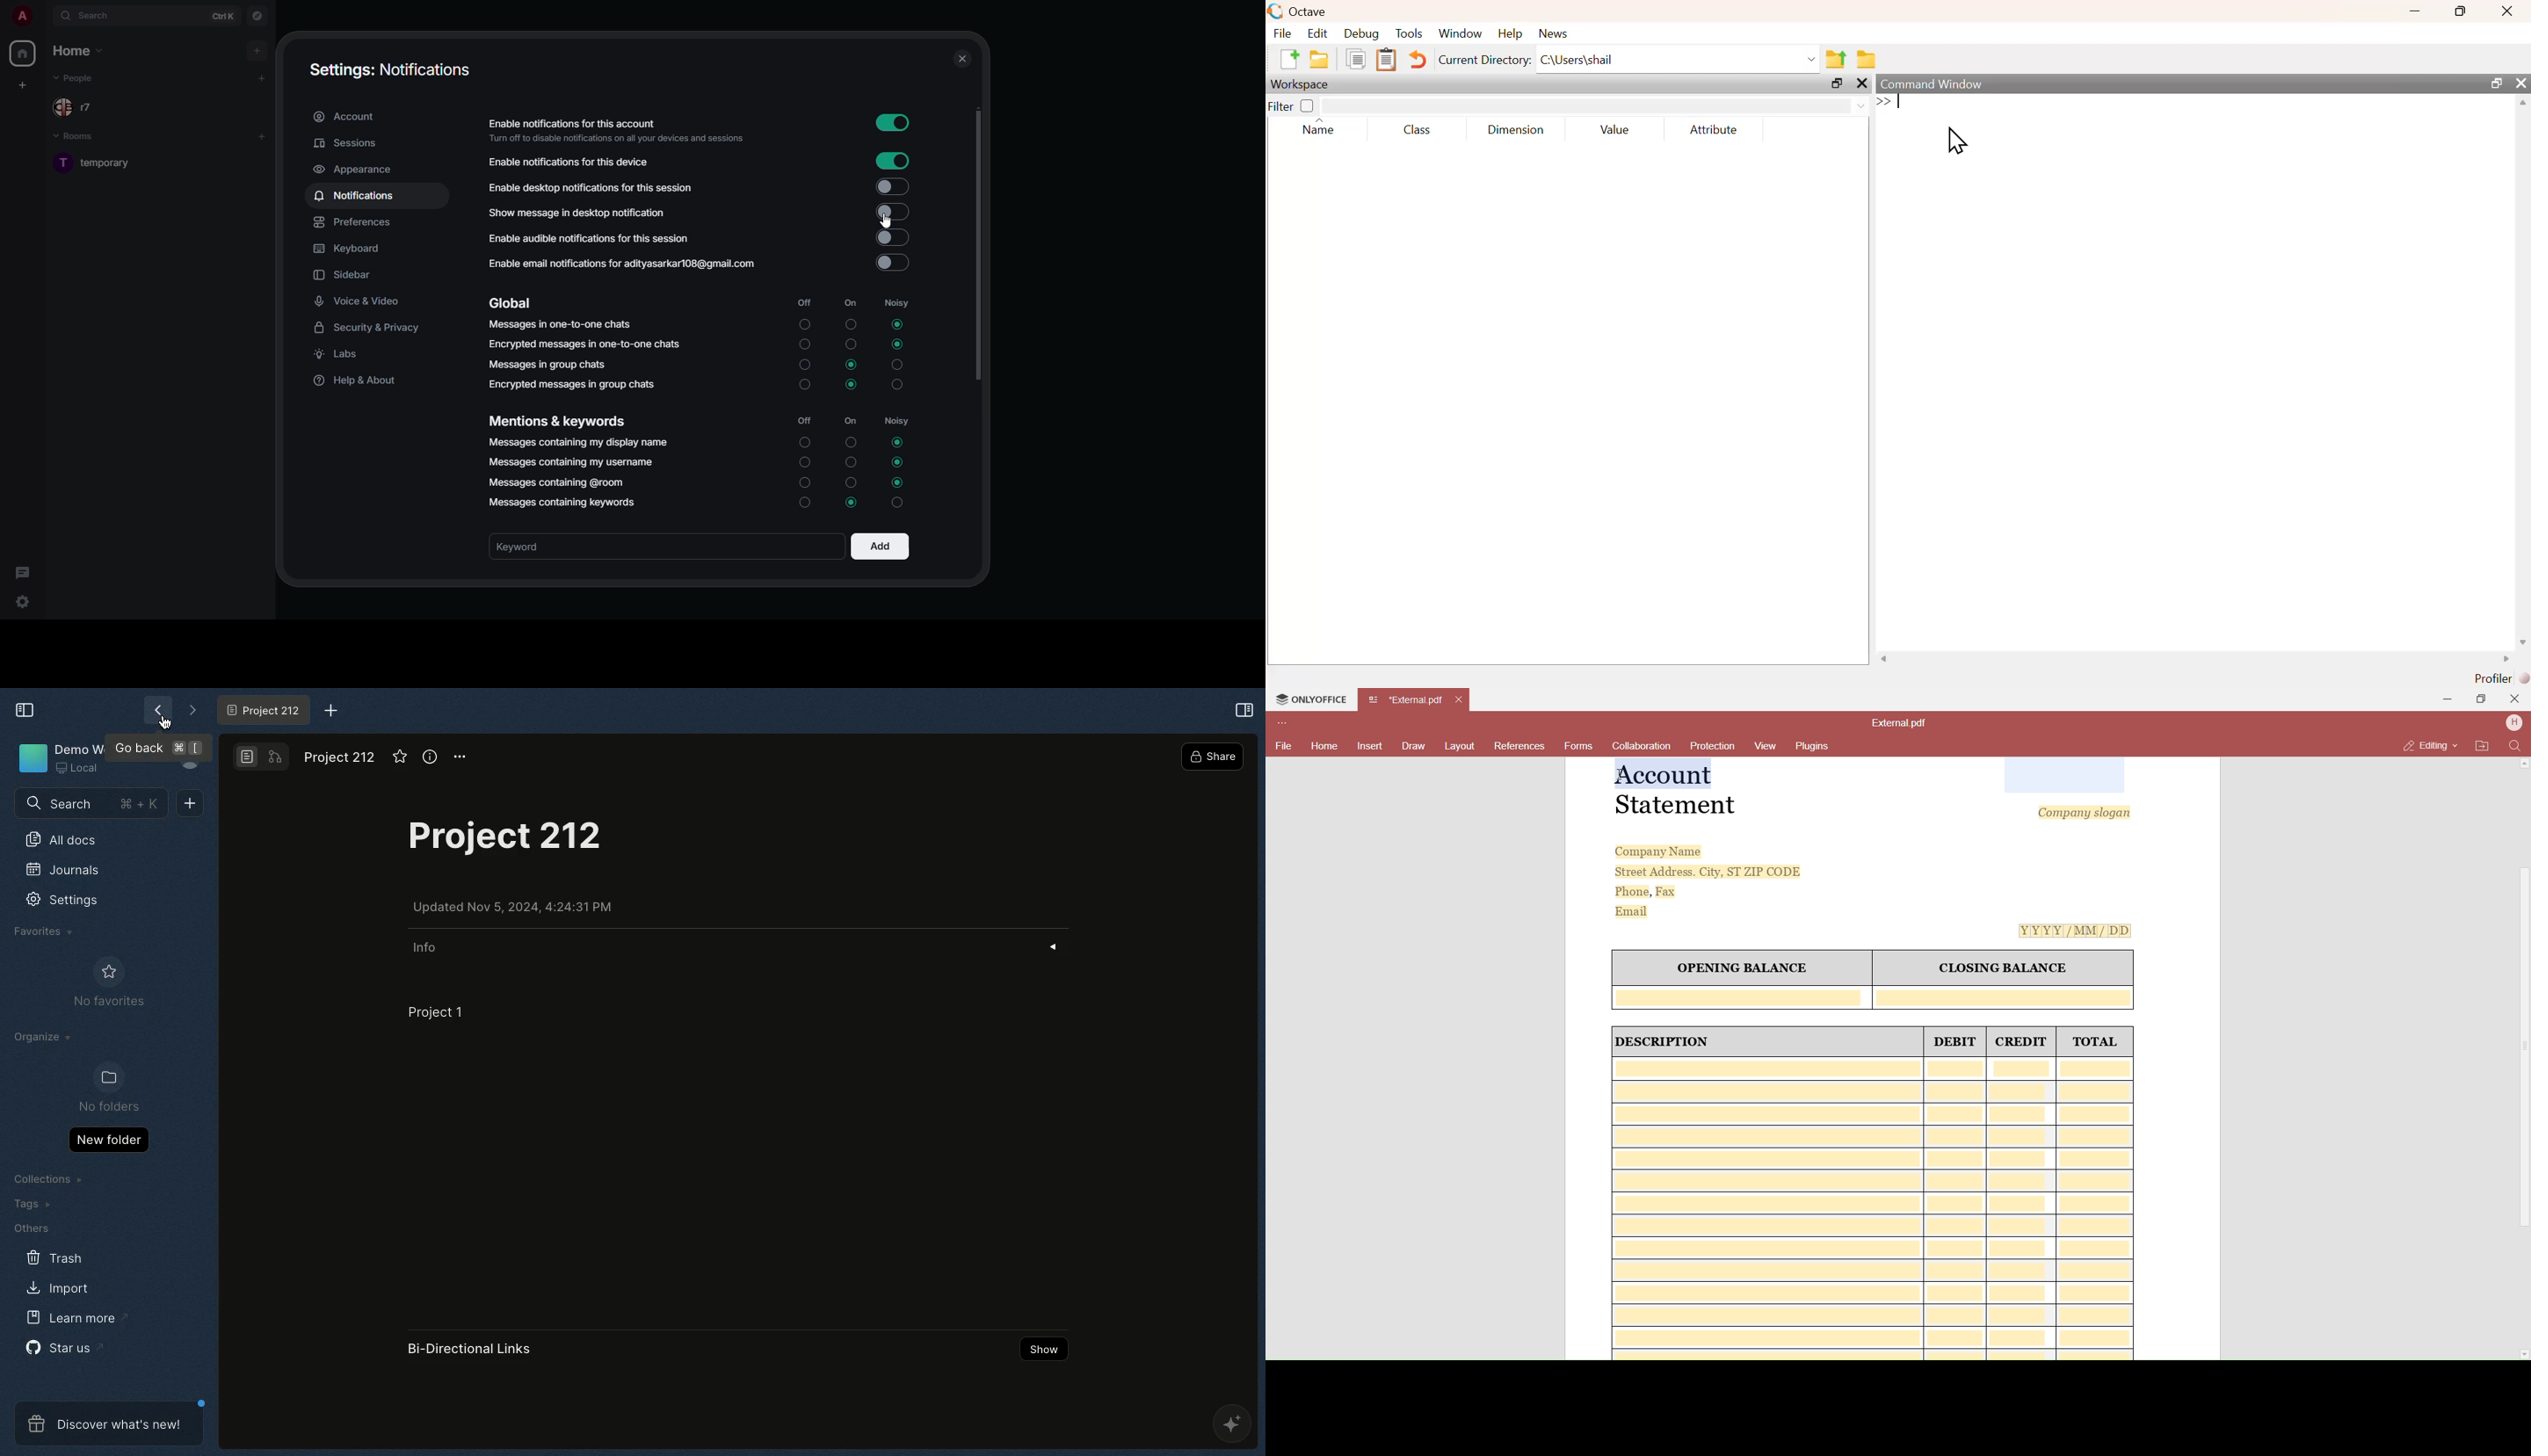  What do you see at coordinates (1509, 32) in the screenshot?
I see `help` at bounding box center [1509, 32].